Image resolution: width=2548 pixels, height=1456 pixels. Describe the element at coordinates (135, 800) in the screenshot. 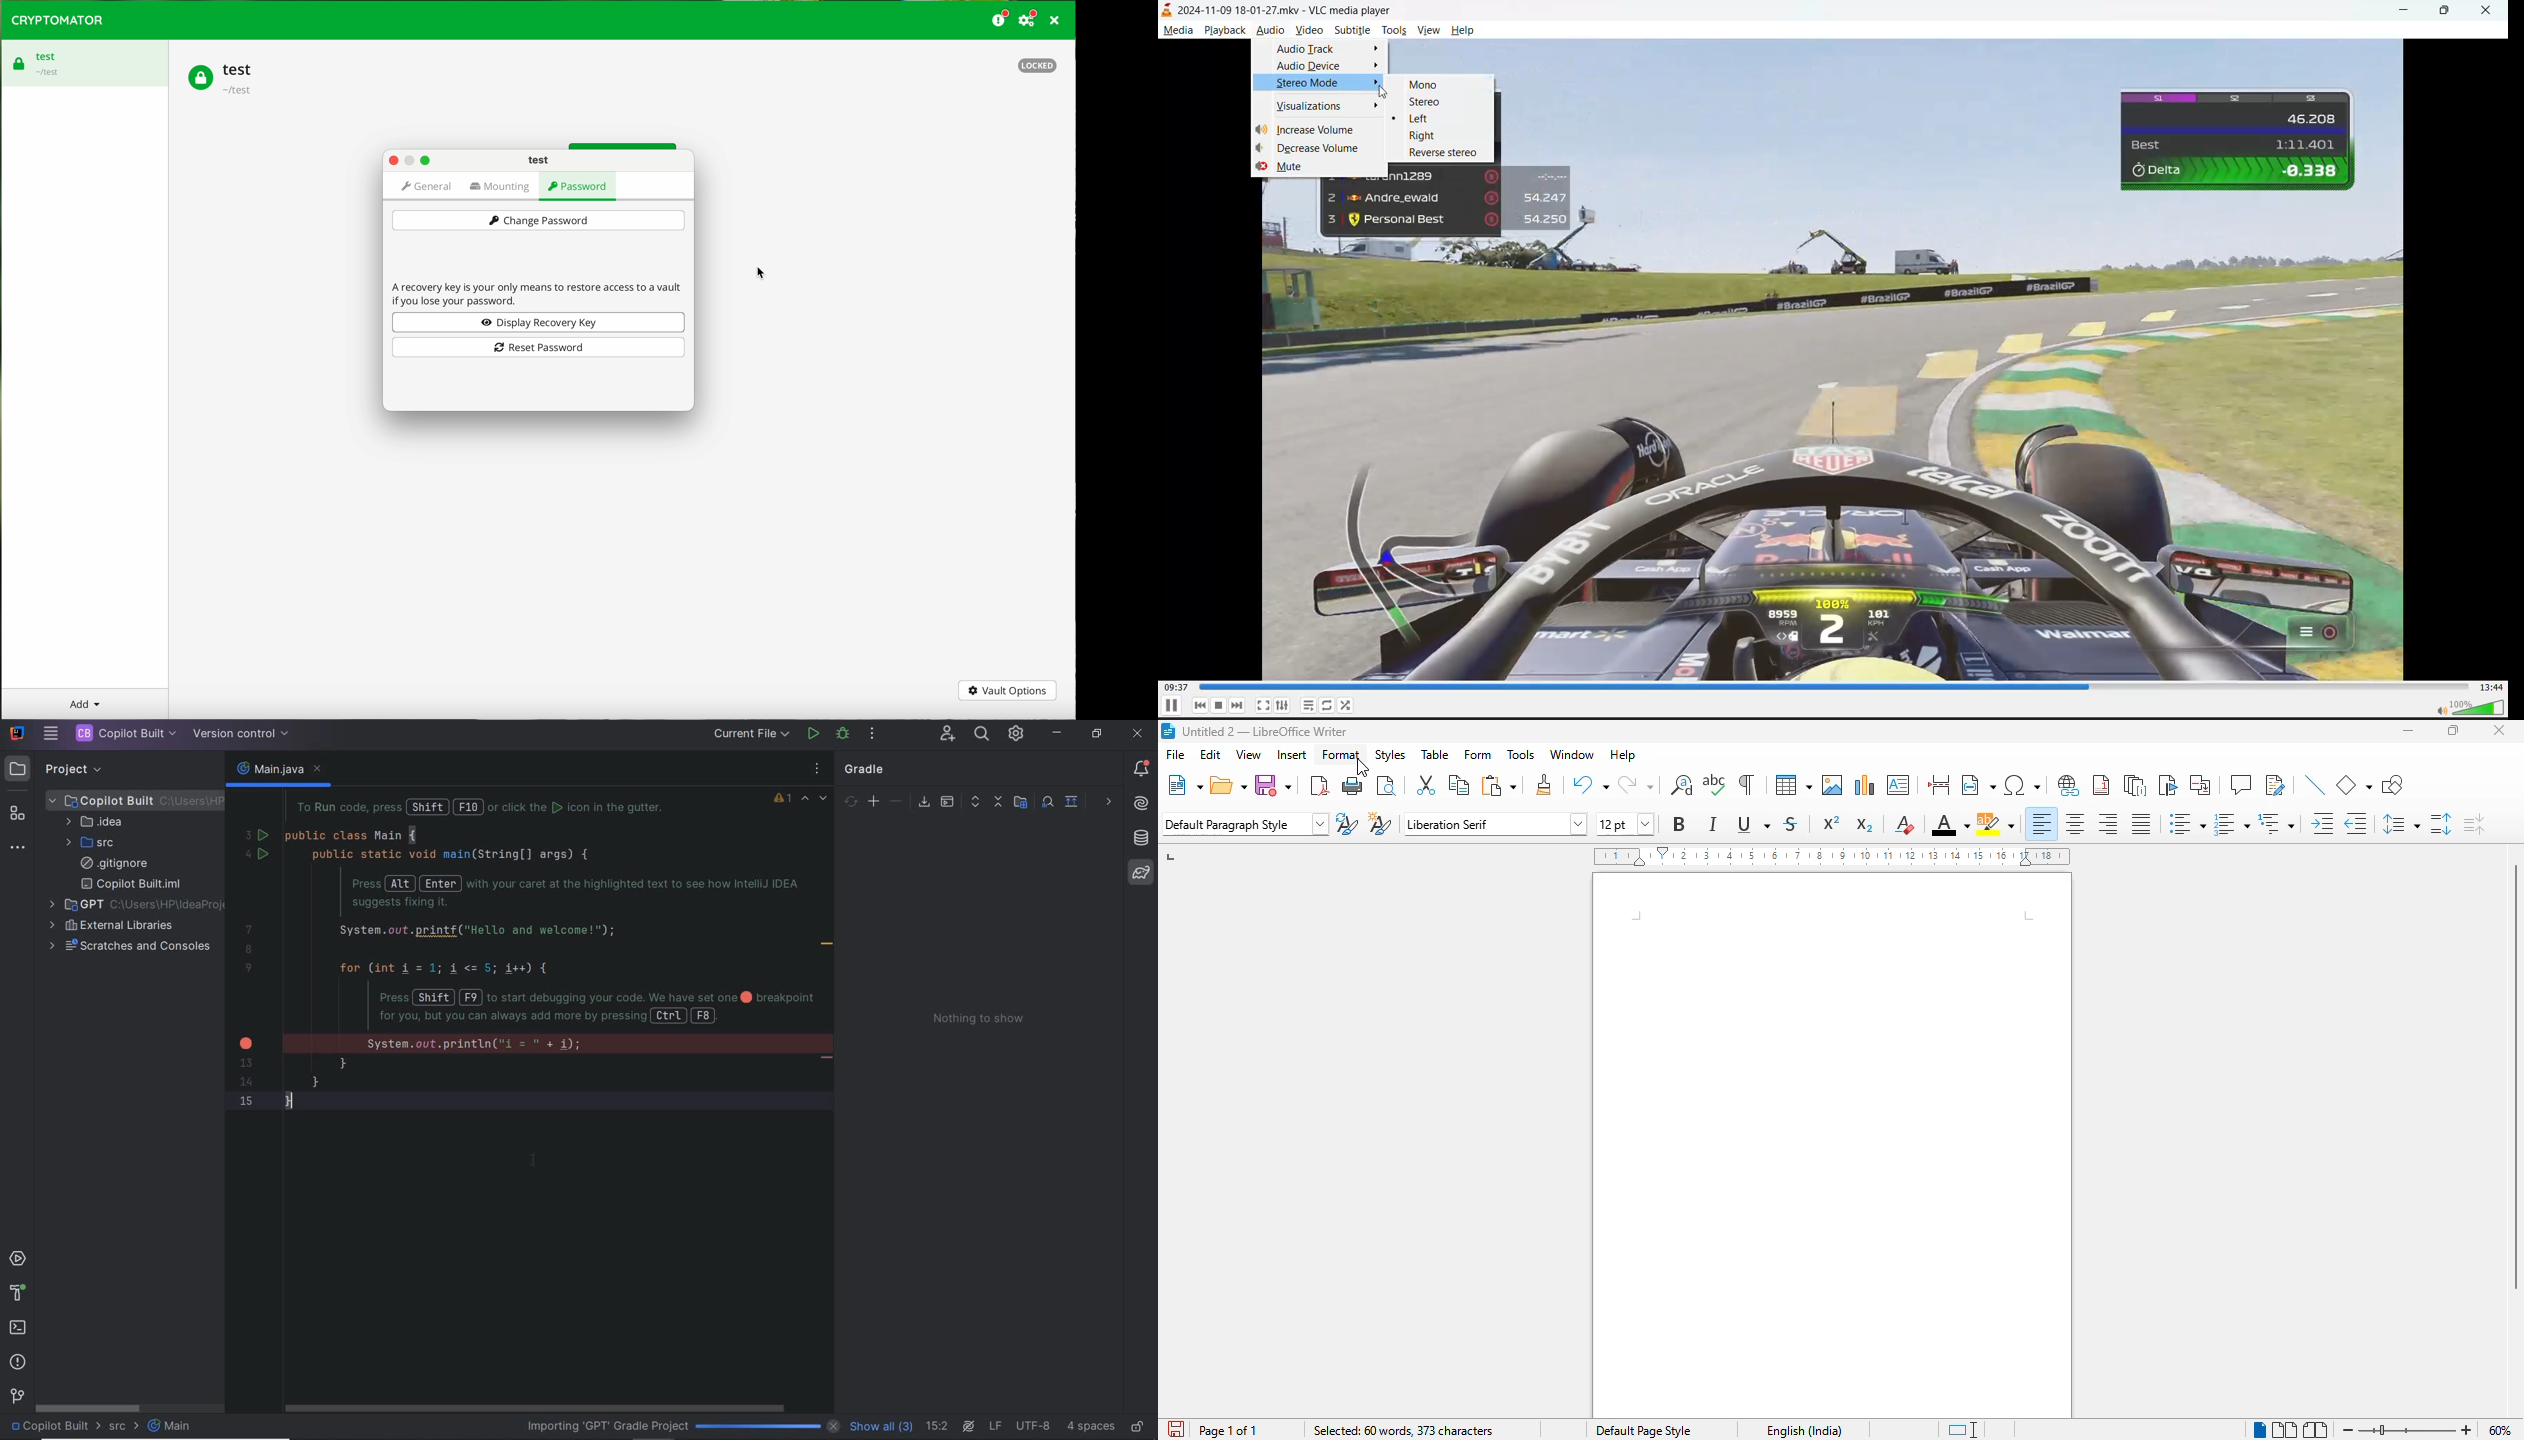

I see `PROJECT FILE ANME` at that location.